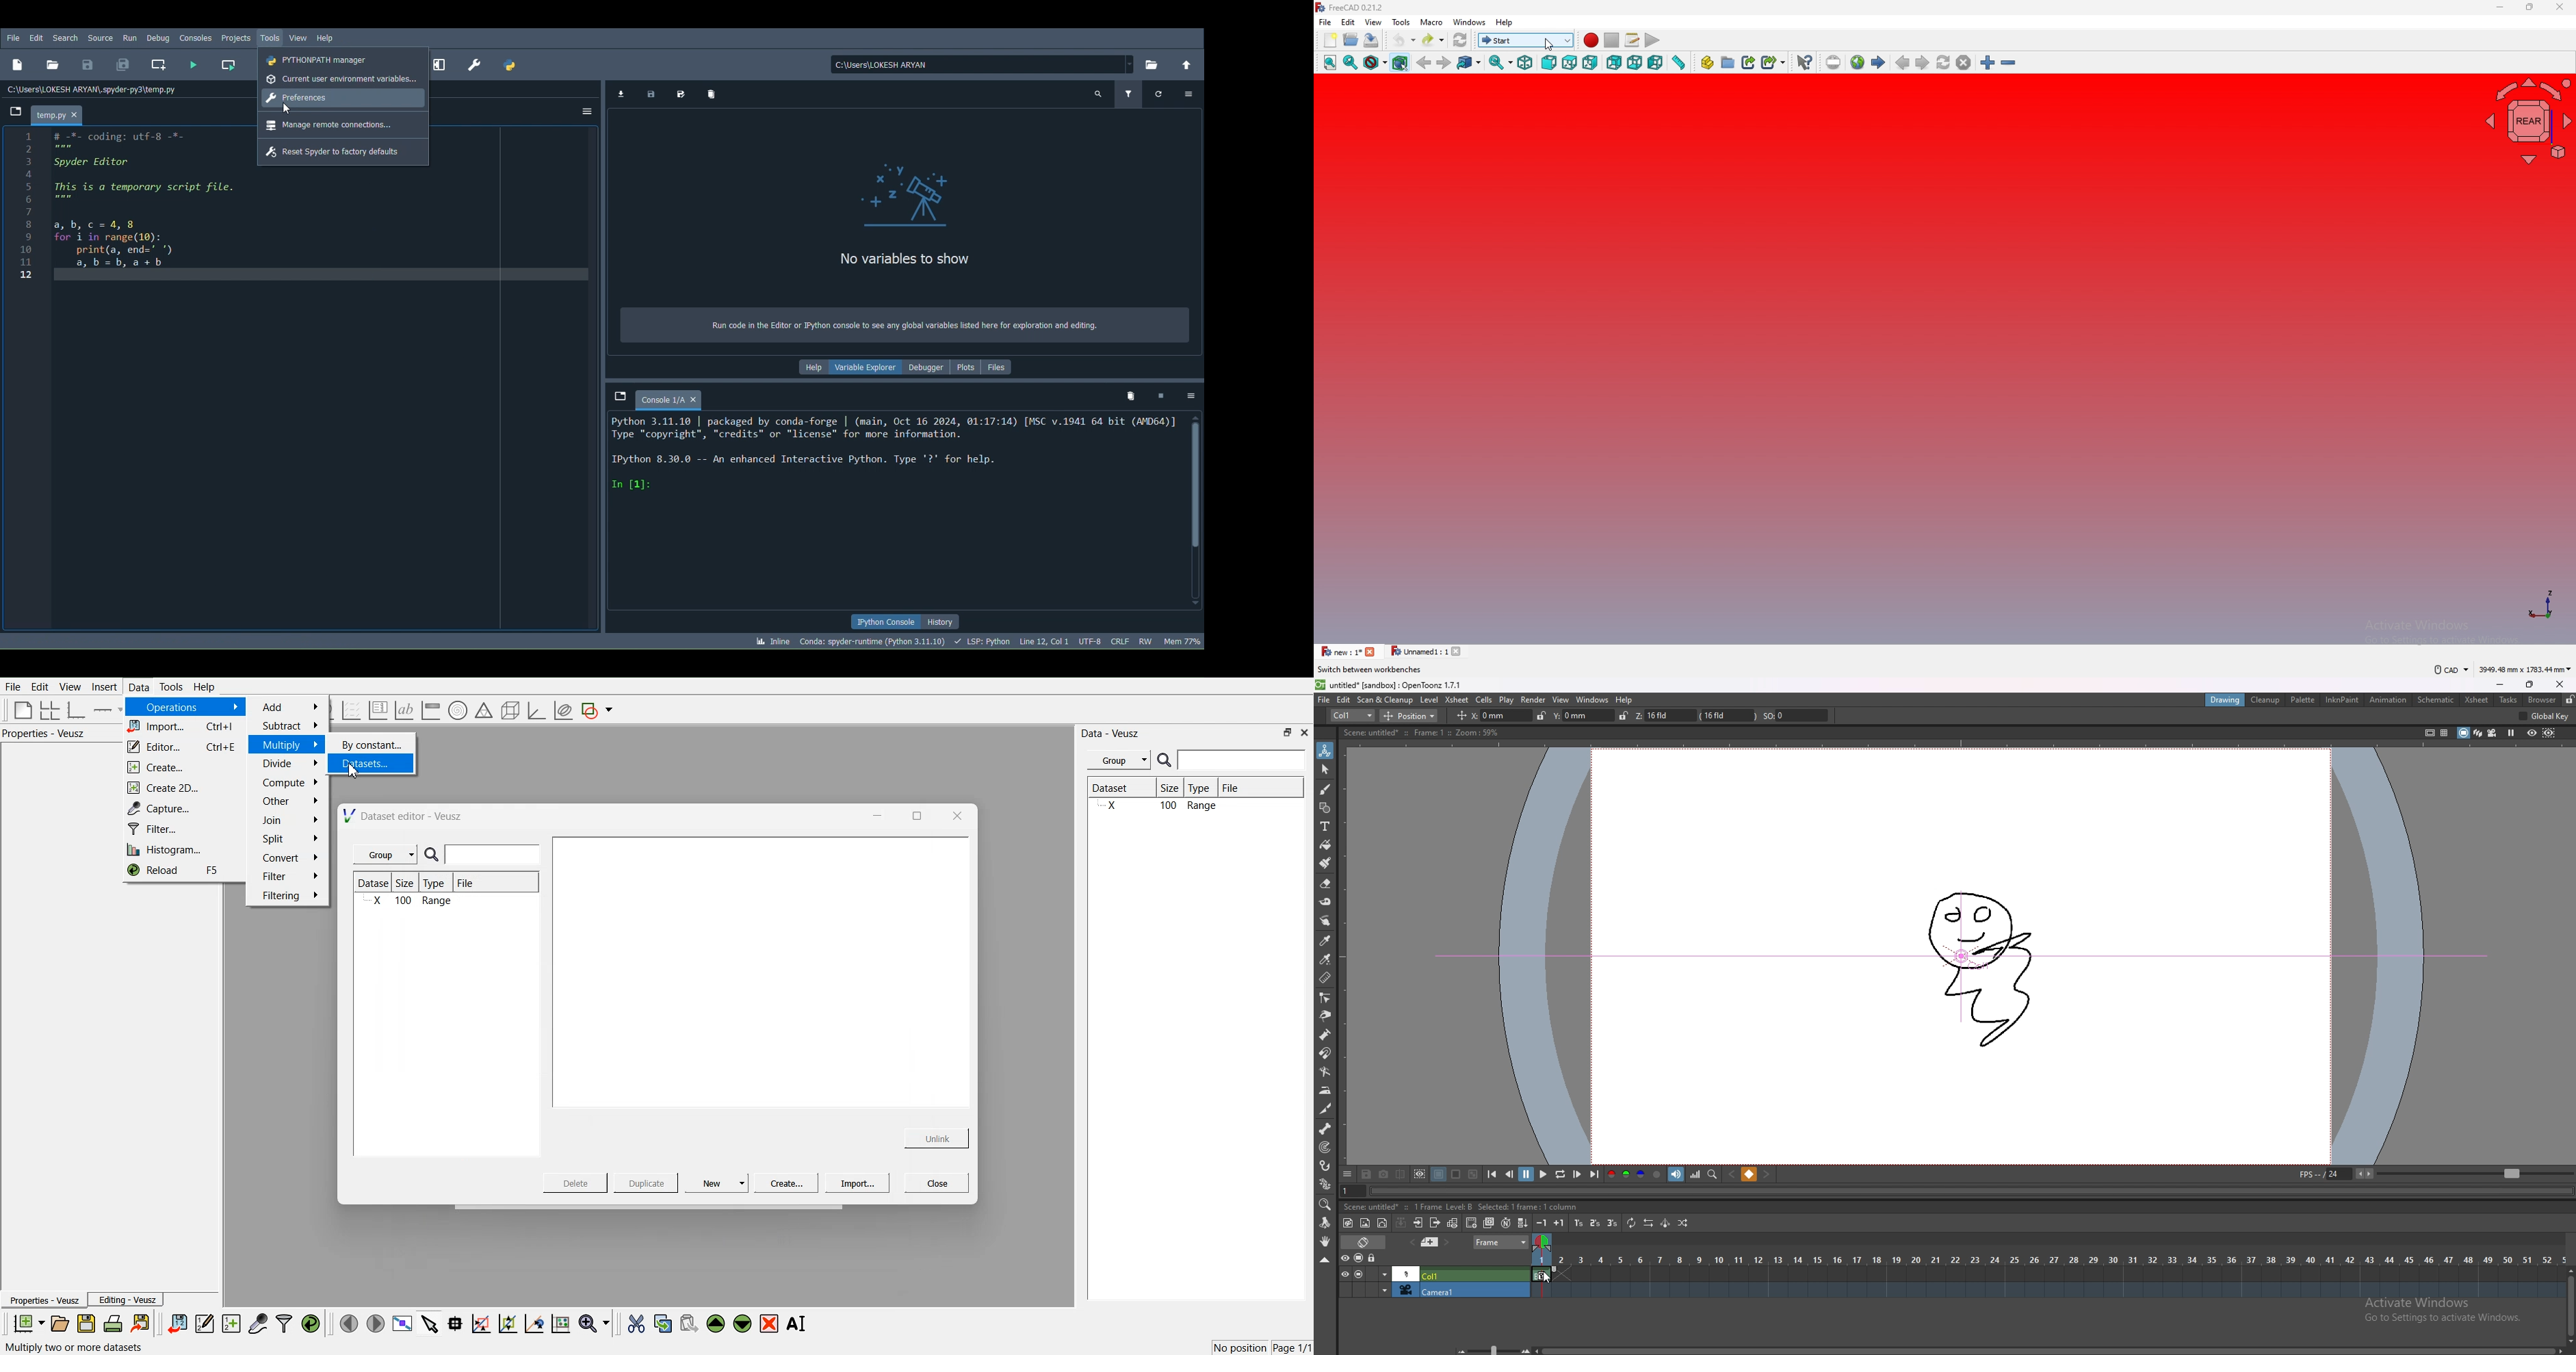  Describe the element at coordinates (129, 38) in the screenshot. I see `Run` at that location.